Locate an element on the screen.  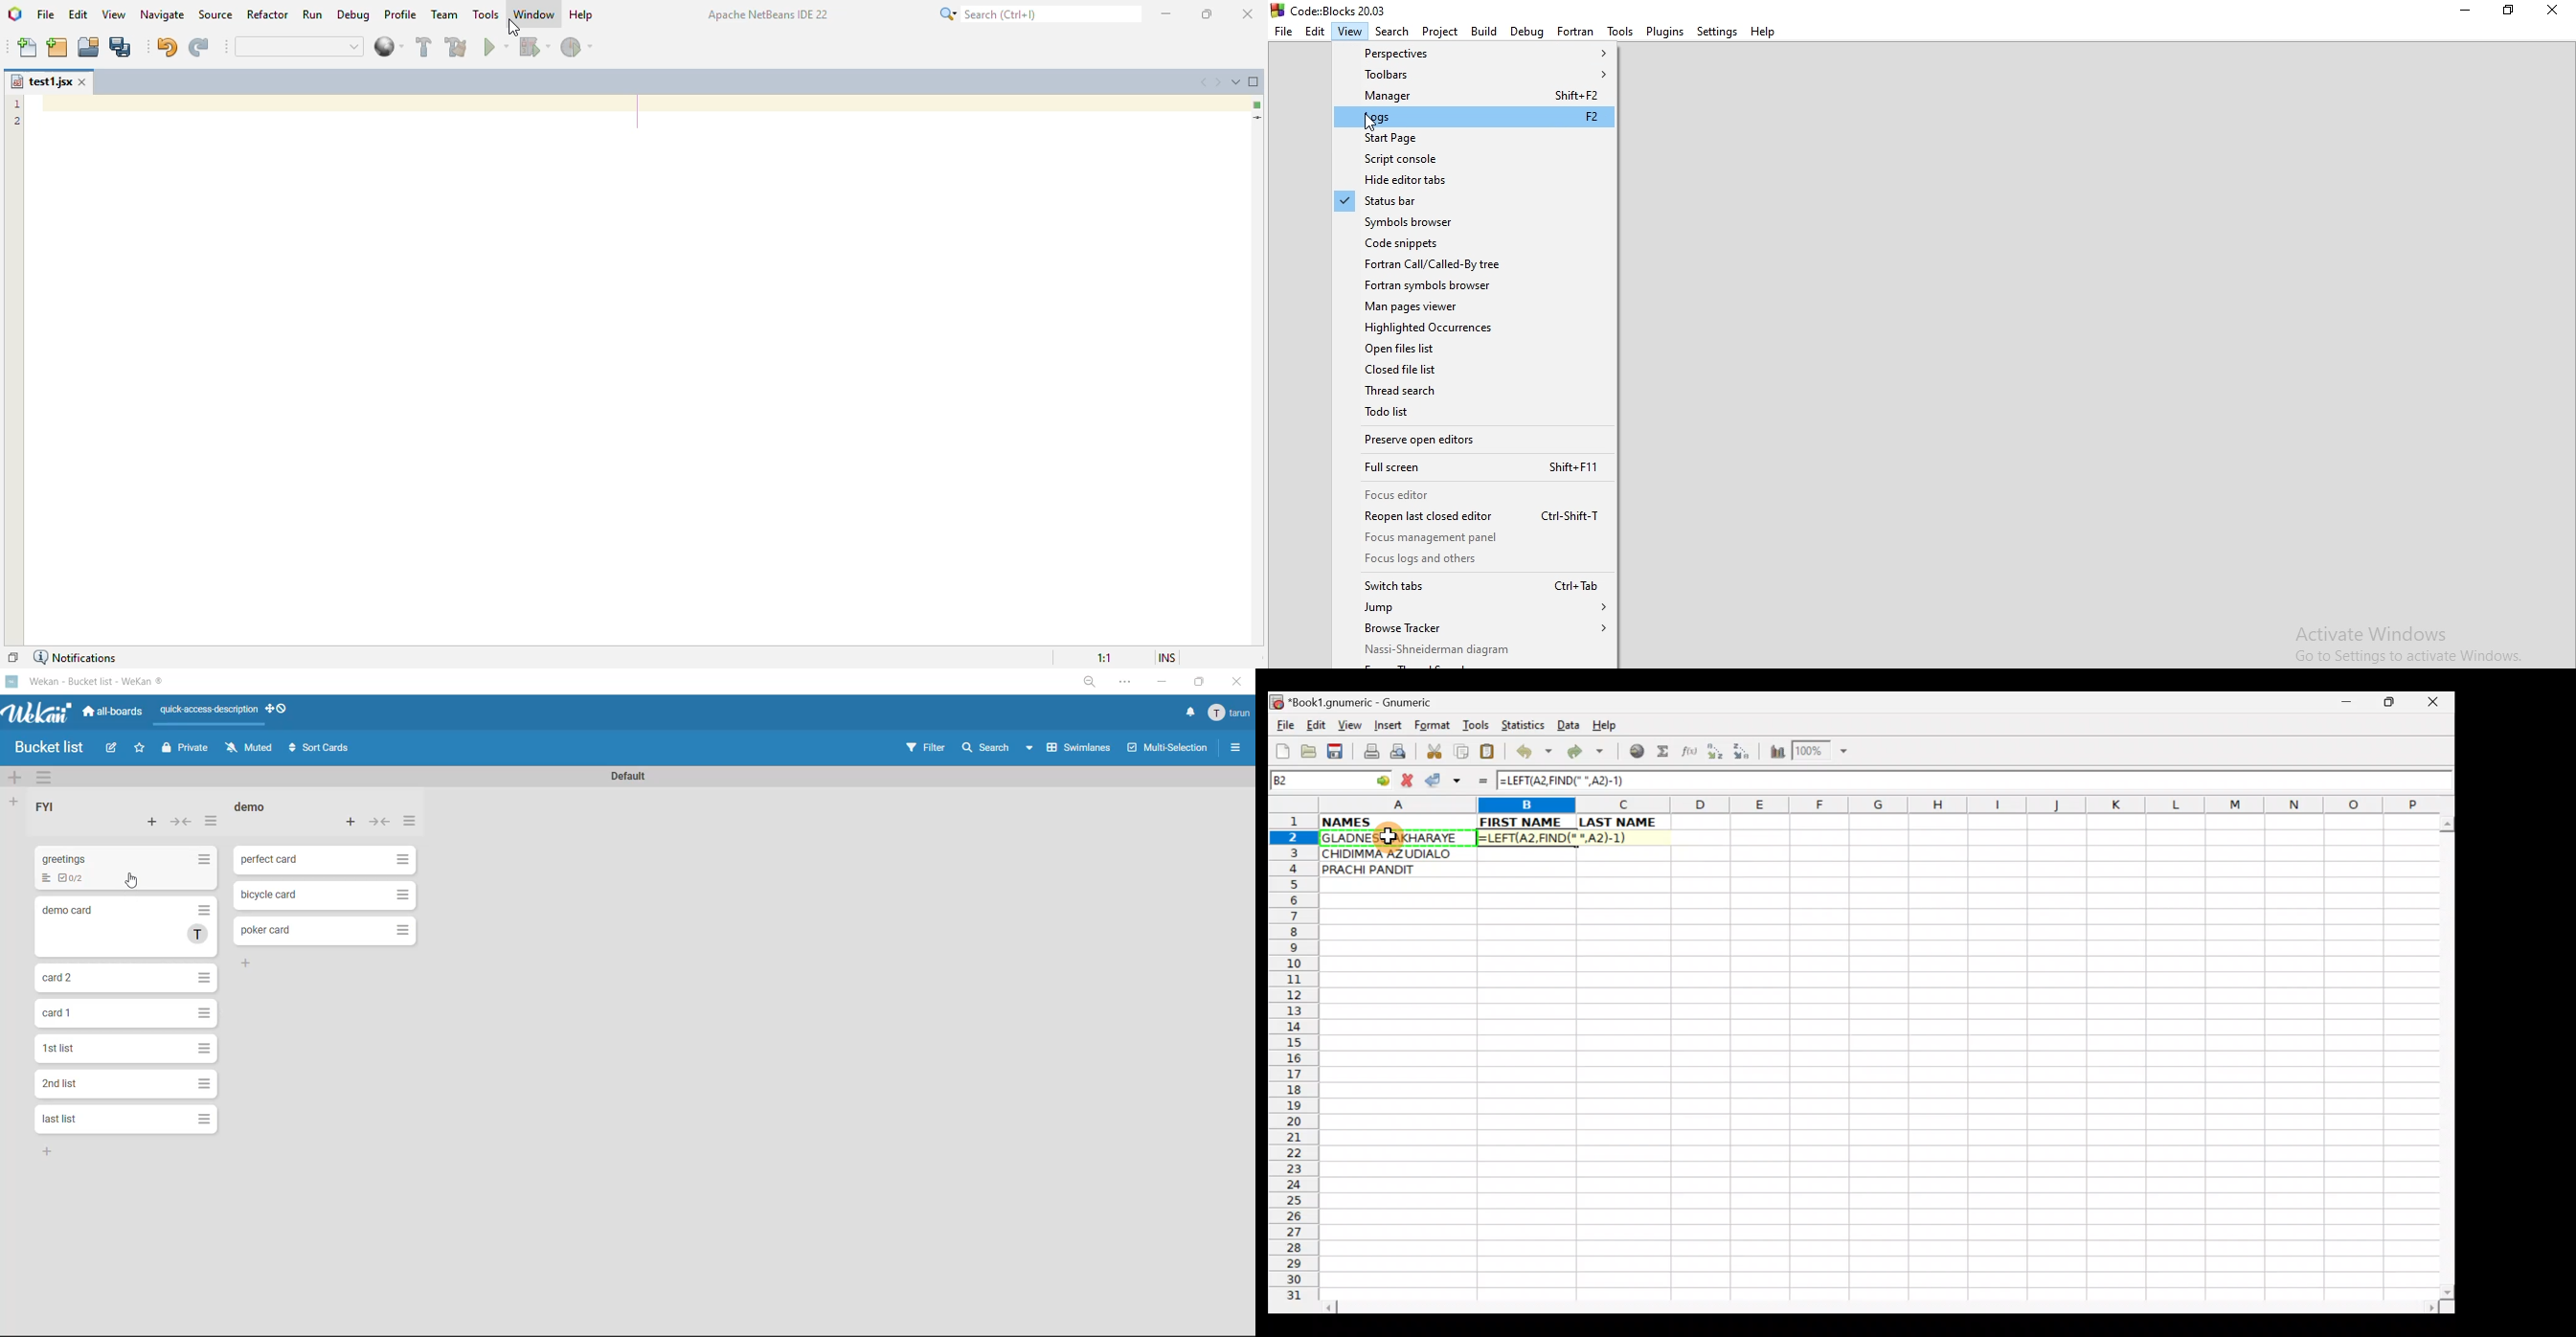
Thread search is located at coordinates (1476, 390).